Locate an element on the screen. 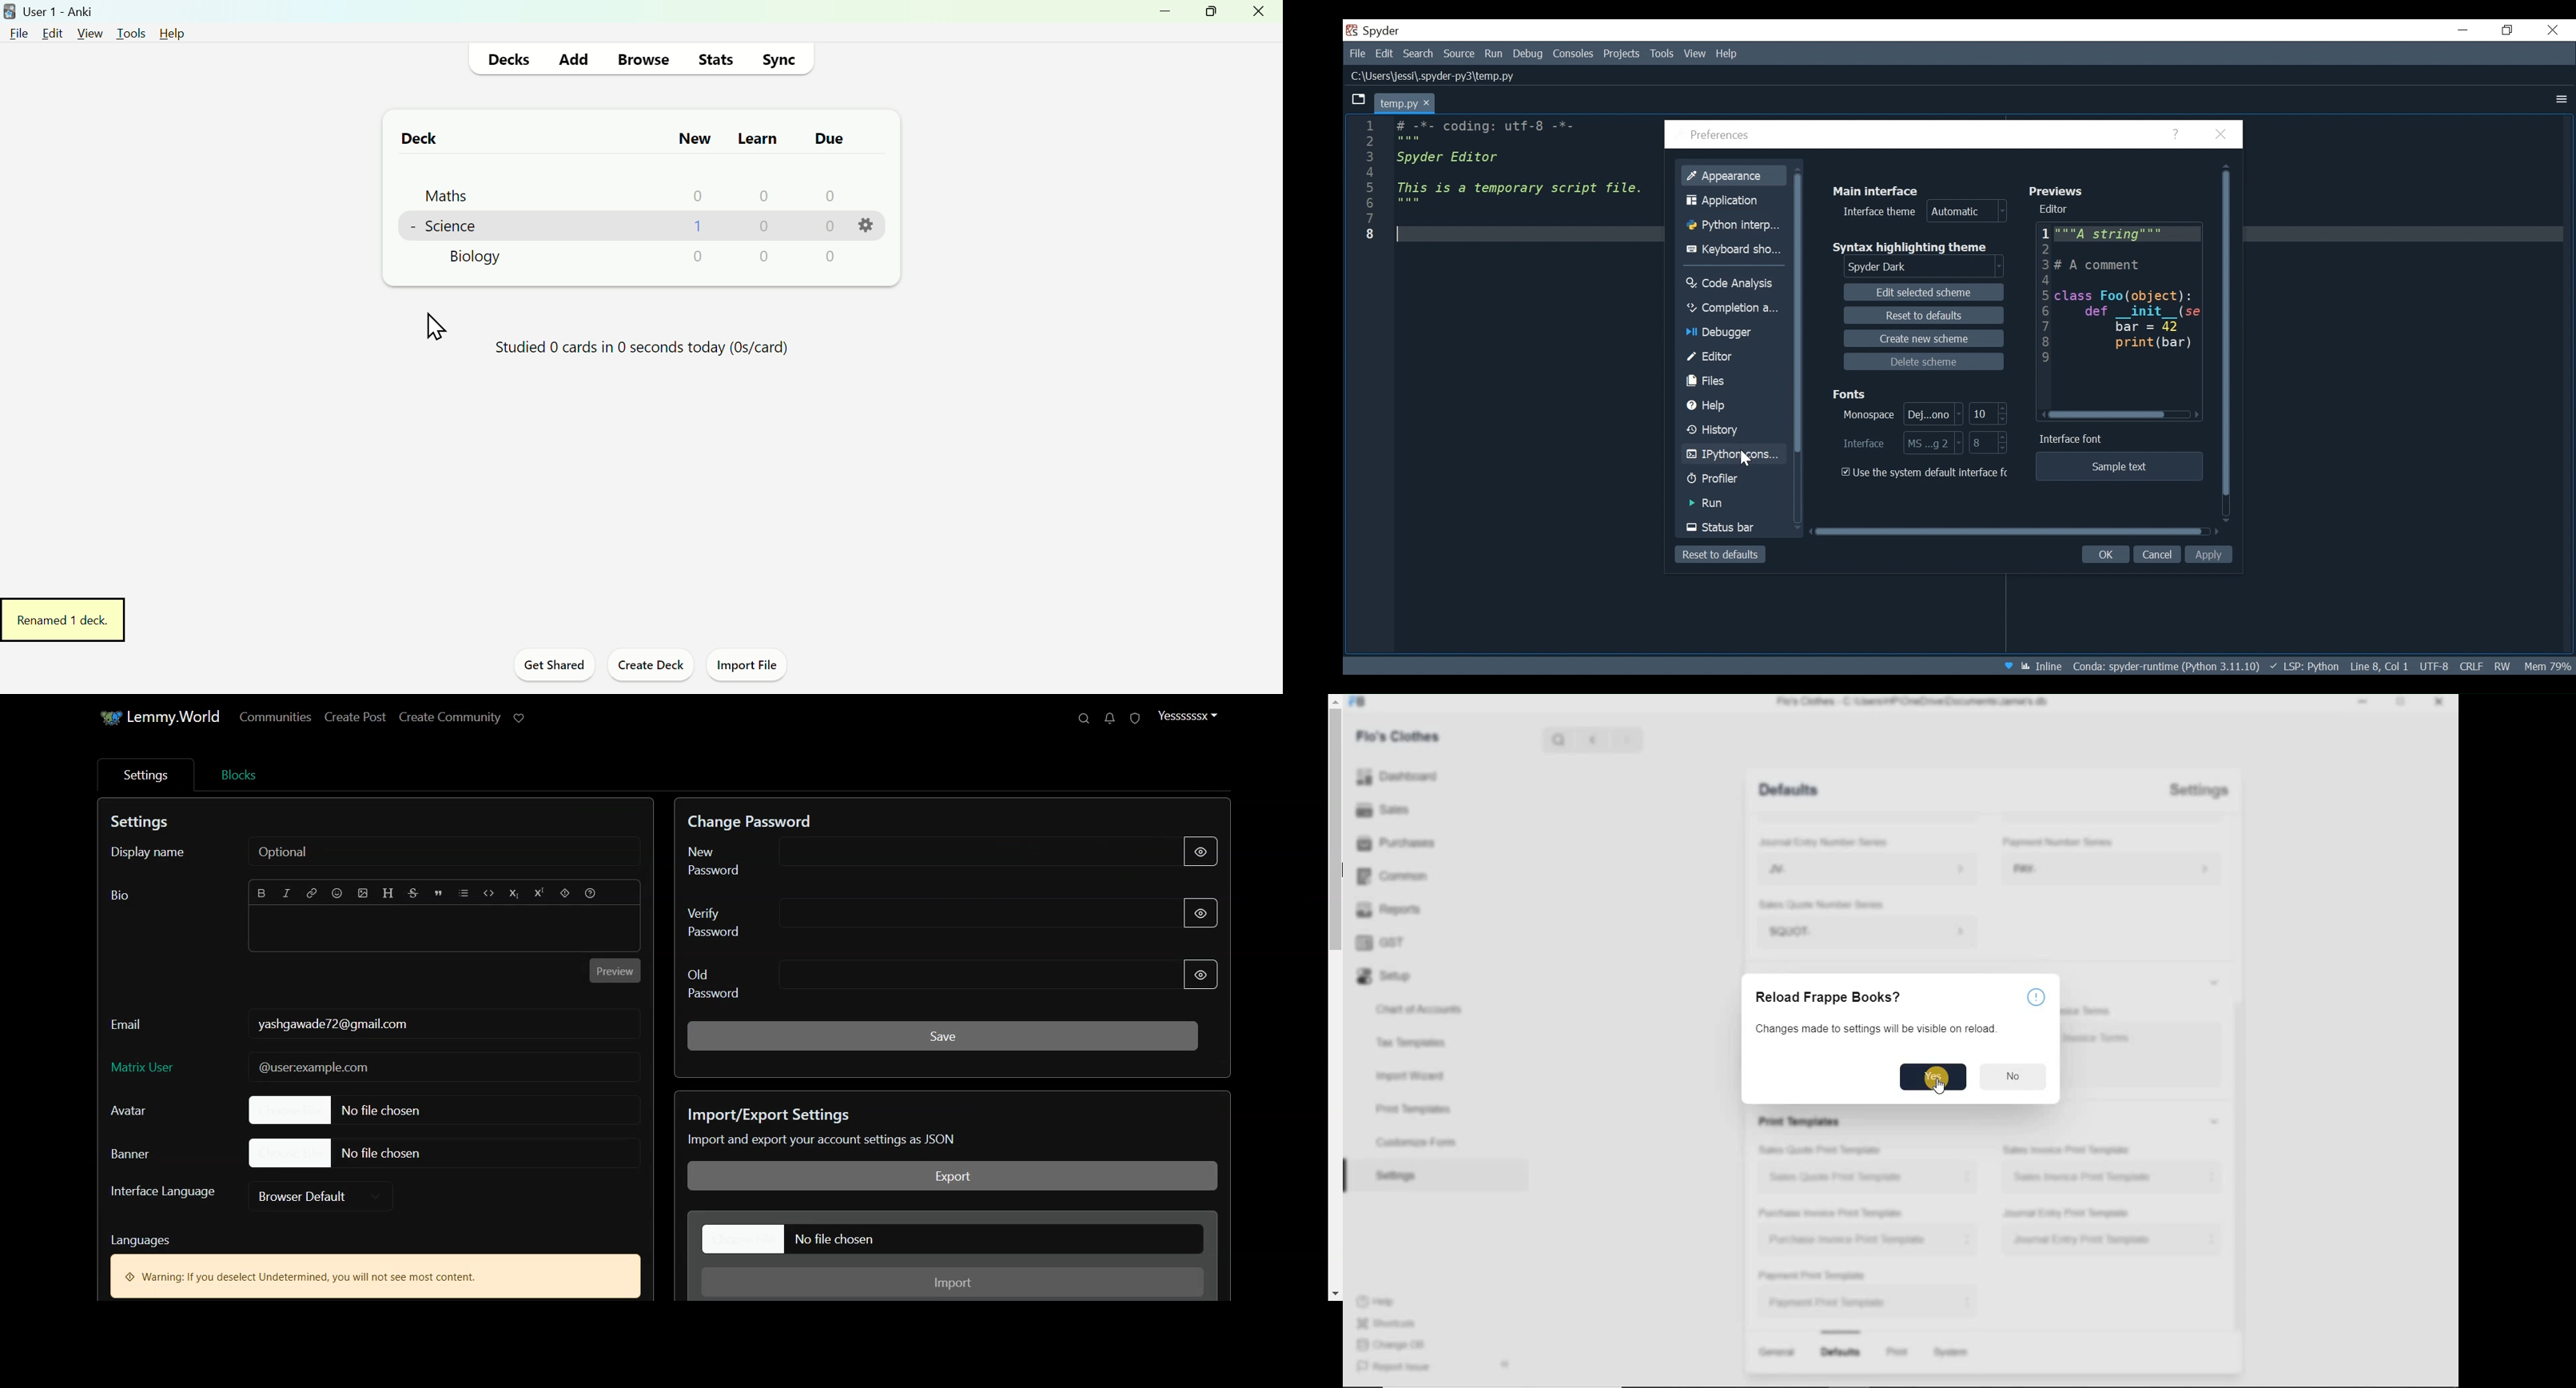 The image size is (2576, 1400). Create new scheme is located at coordinates (1929, 339).